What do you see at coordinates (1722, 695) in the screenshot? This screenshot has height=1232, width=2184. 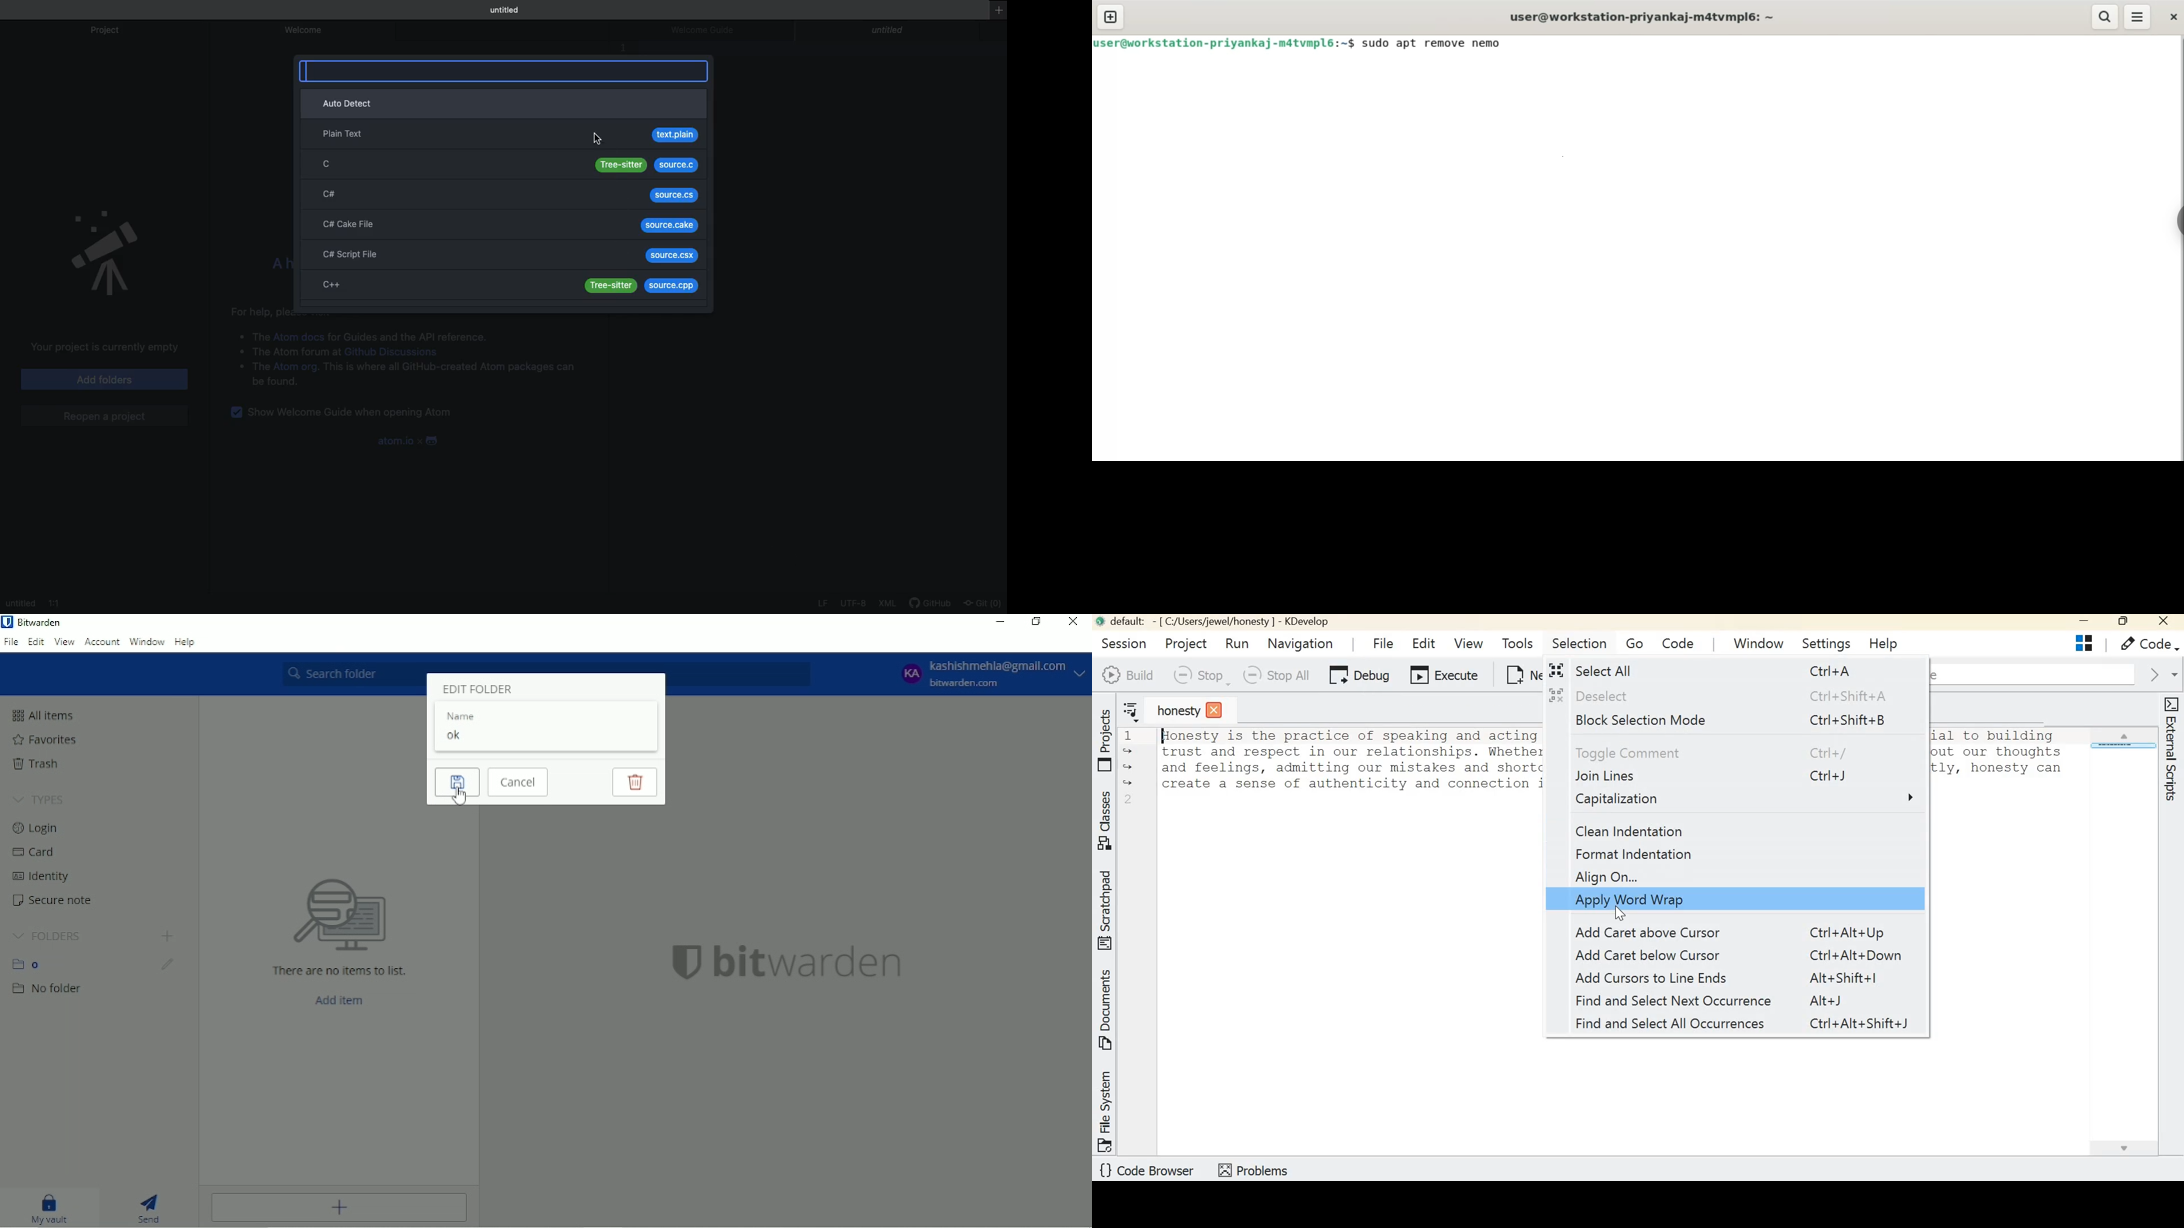 I see `Deselect` at bounding box center [1722, 695].